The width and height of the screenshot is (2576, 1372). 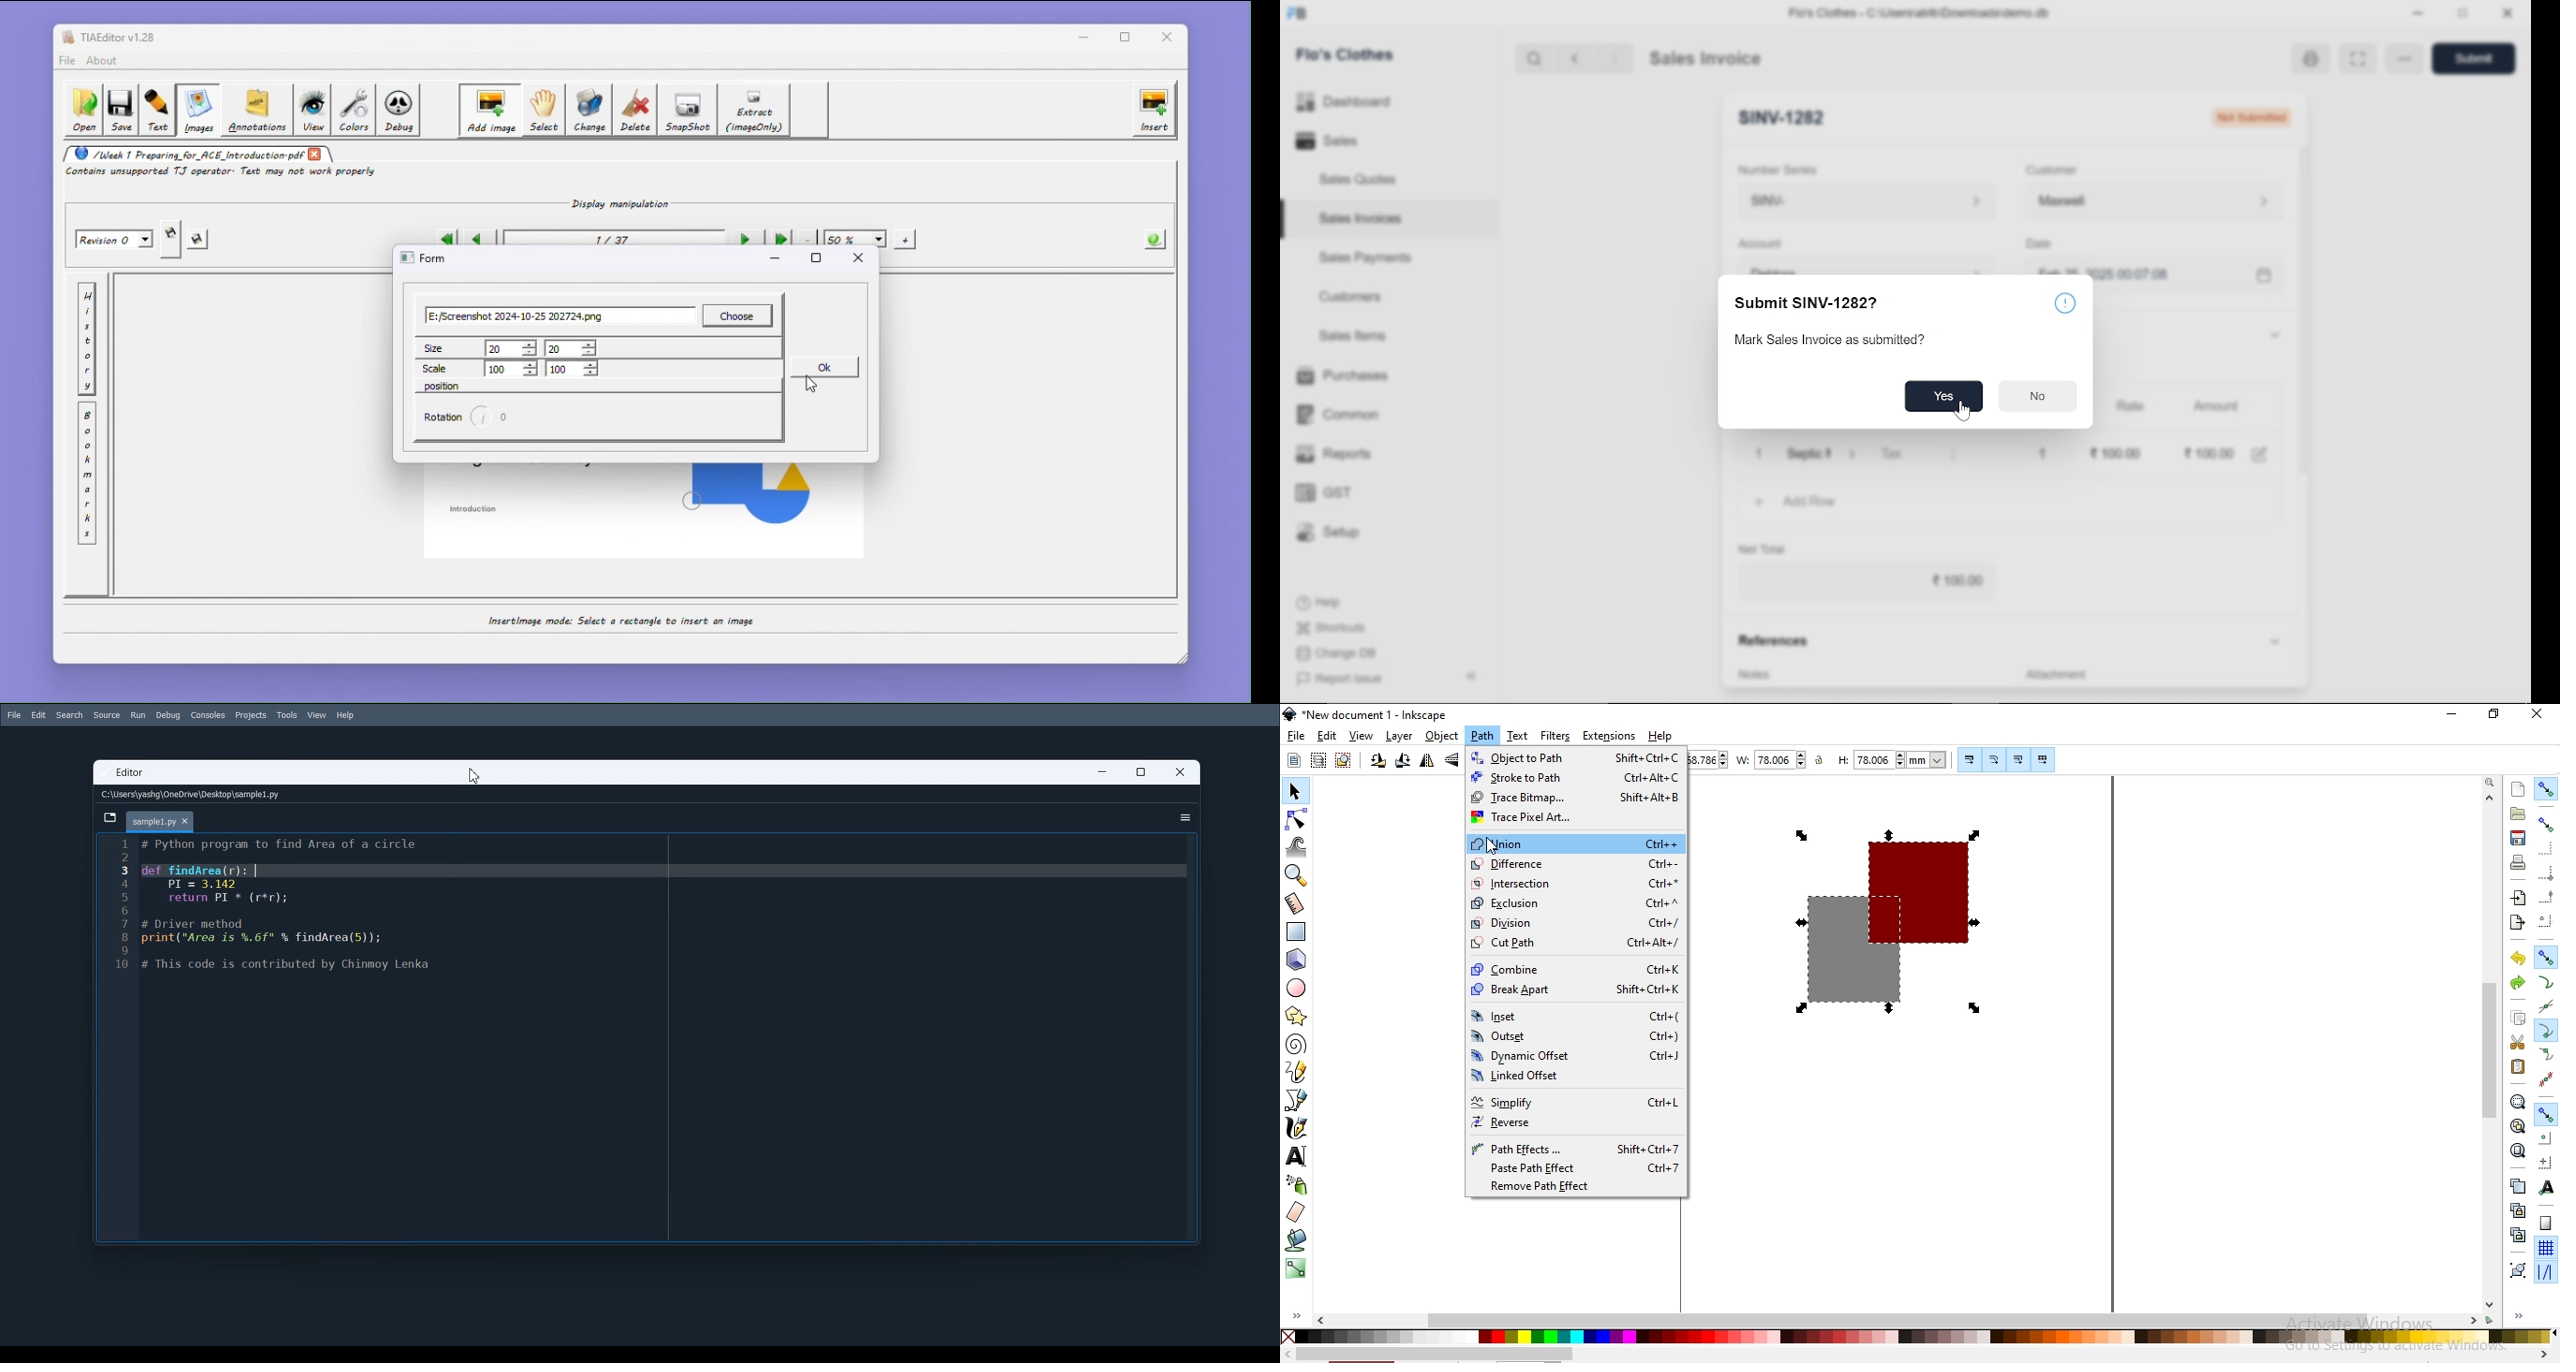 What do you see at coordinates (111, 818) in the screenshot?
I see `Browse Tab` at bounding box center [111, 818].